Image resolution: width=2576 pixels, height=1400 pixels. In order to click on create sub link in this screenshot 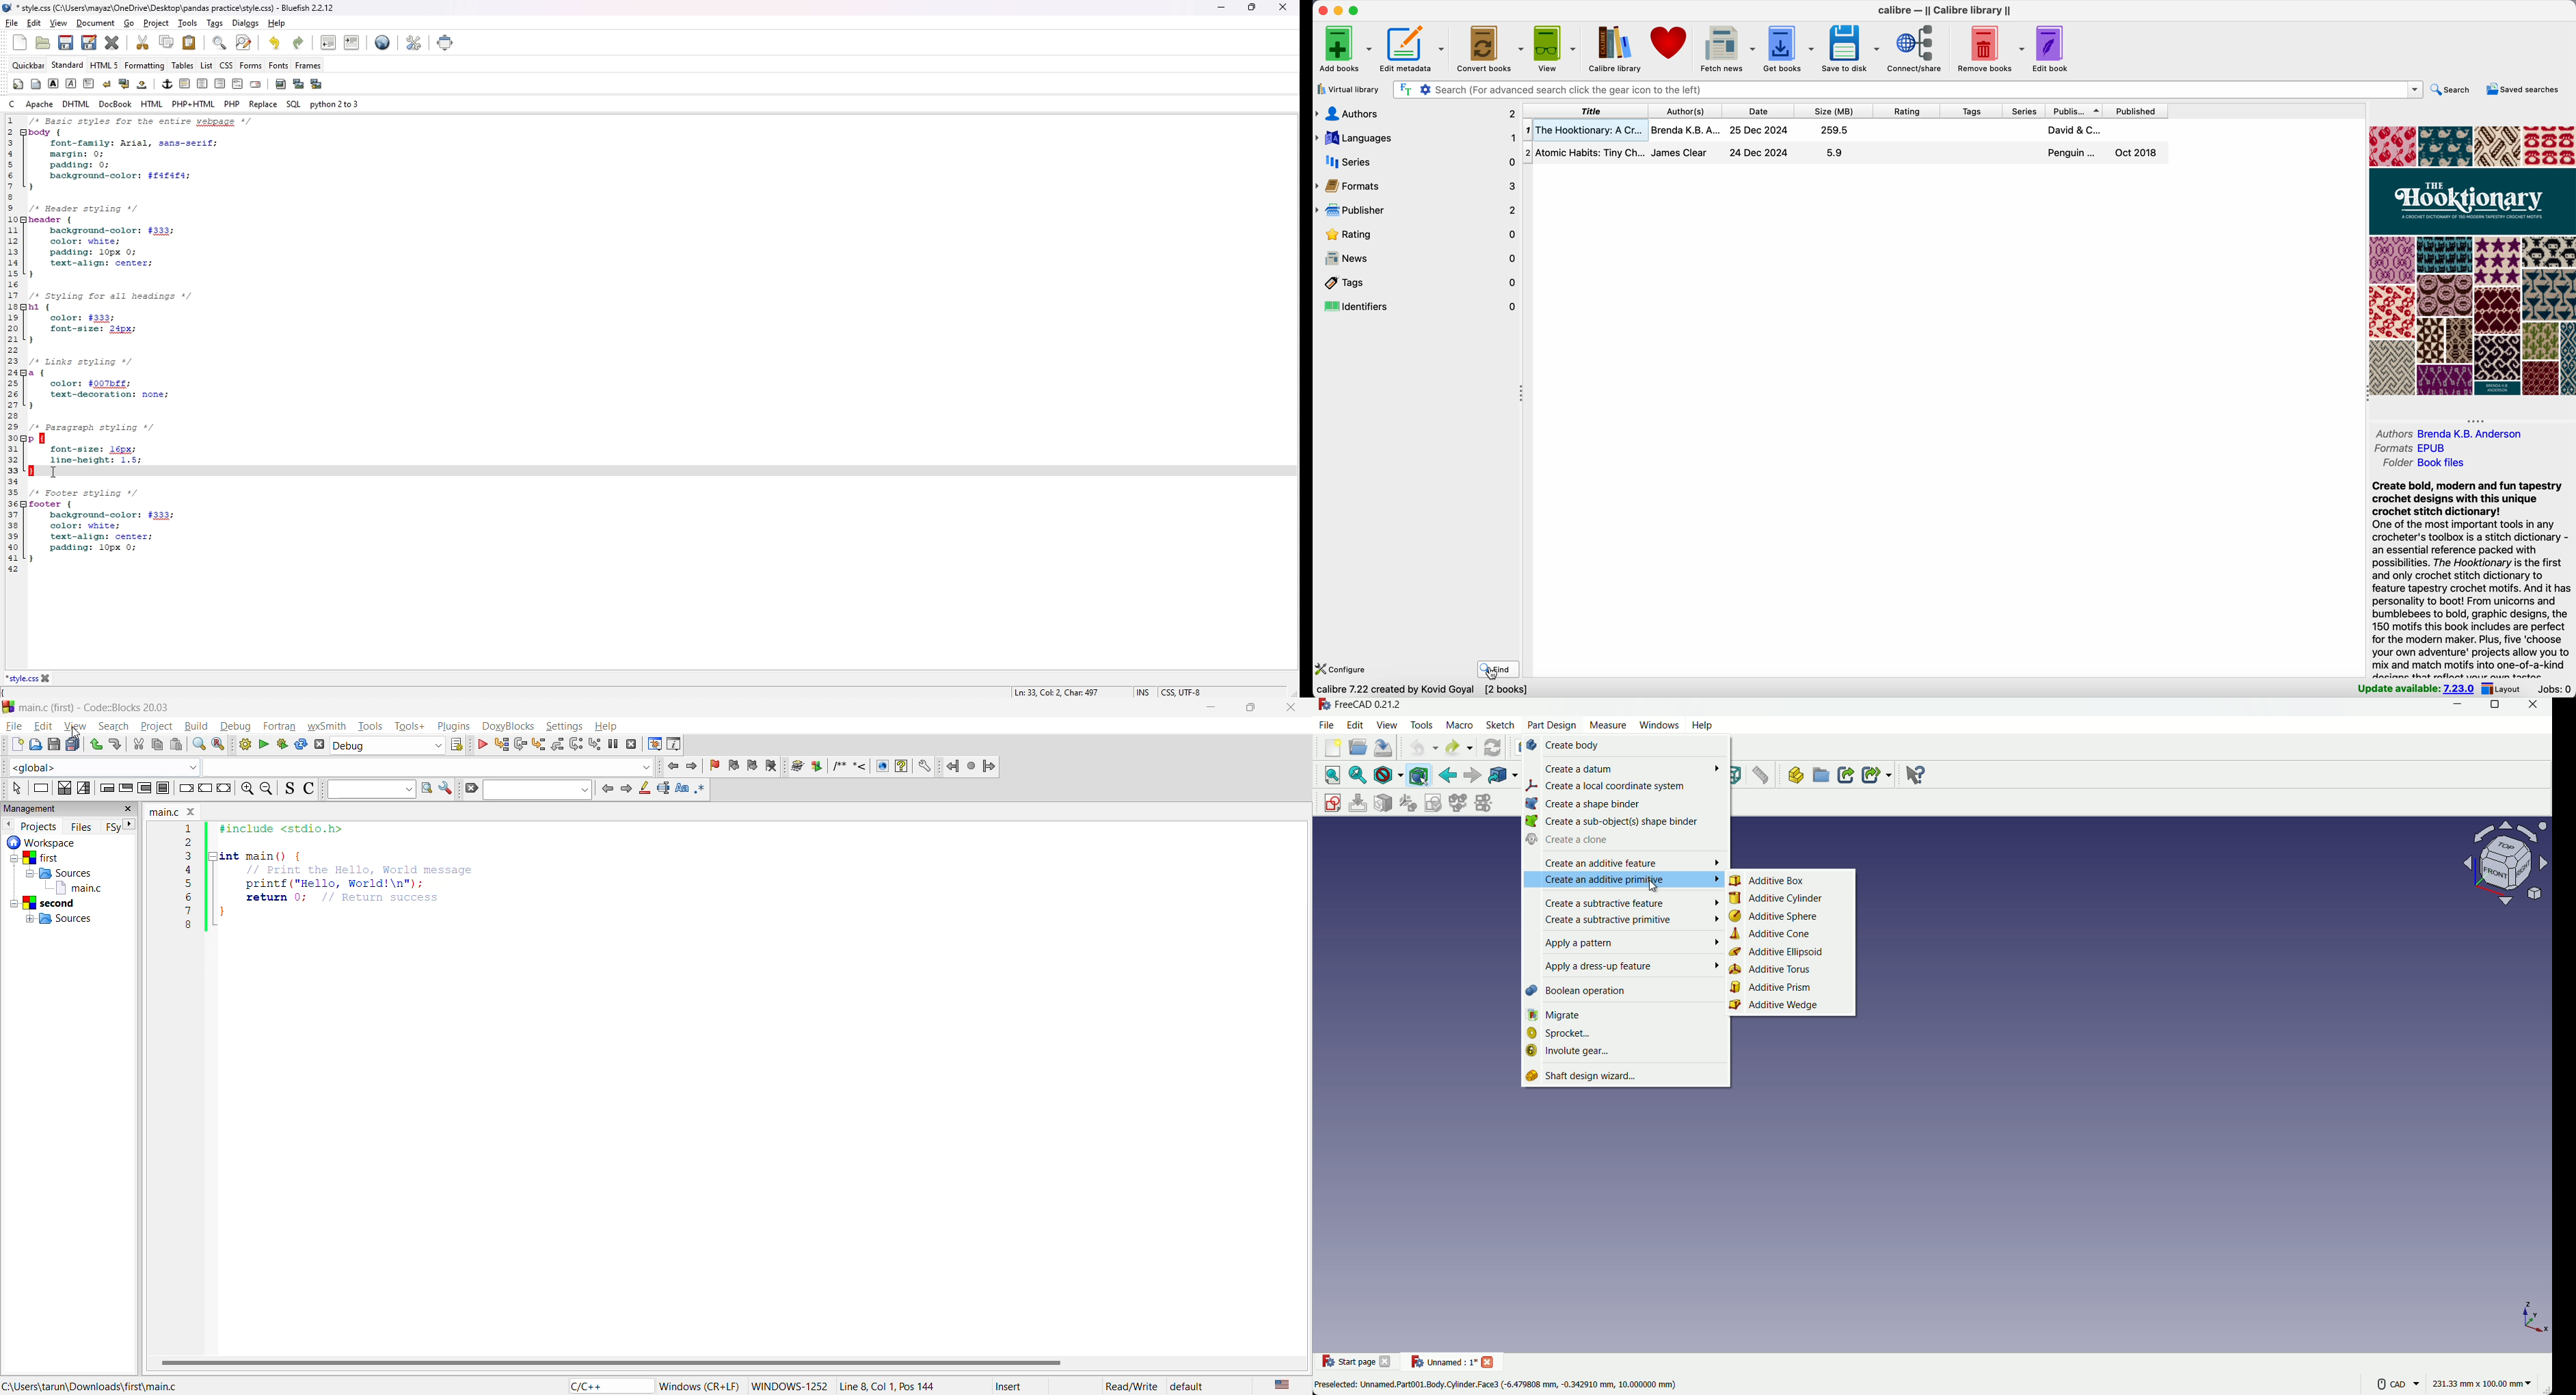, I will do `click(1874, 775)`.